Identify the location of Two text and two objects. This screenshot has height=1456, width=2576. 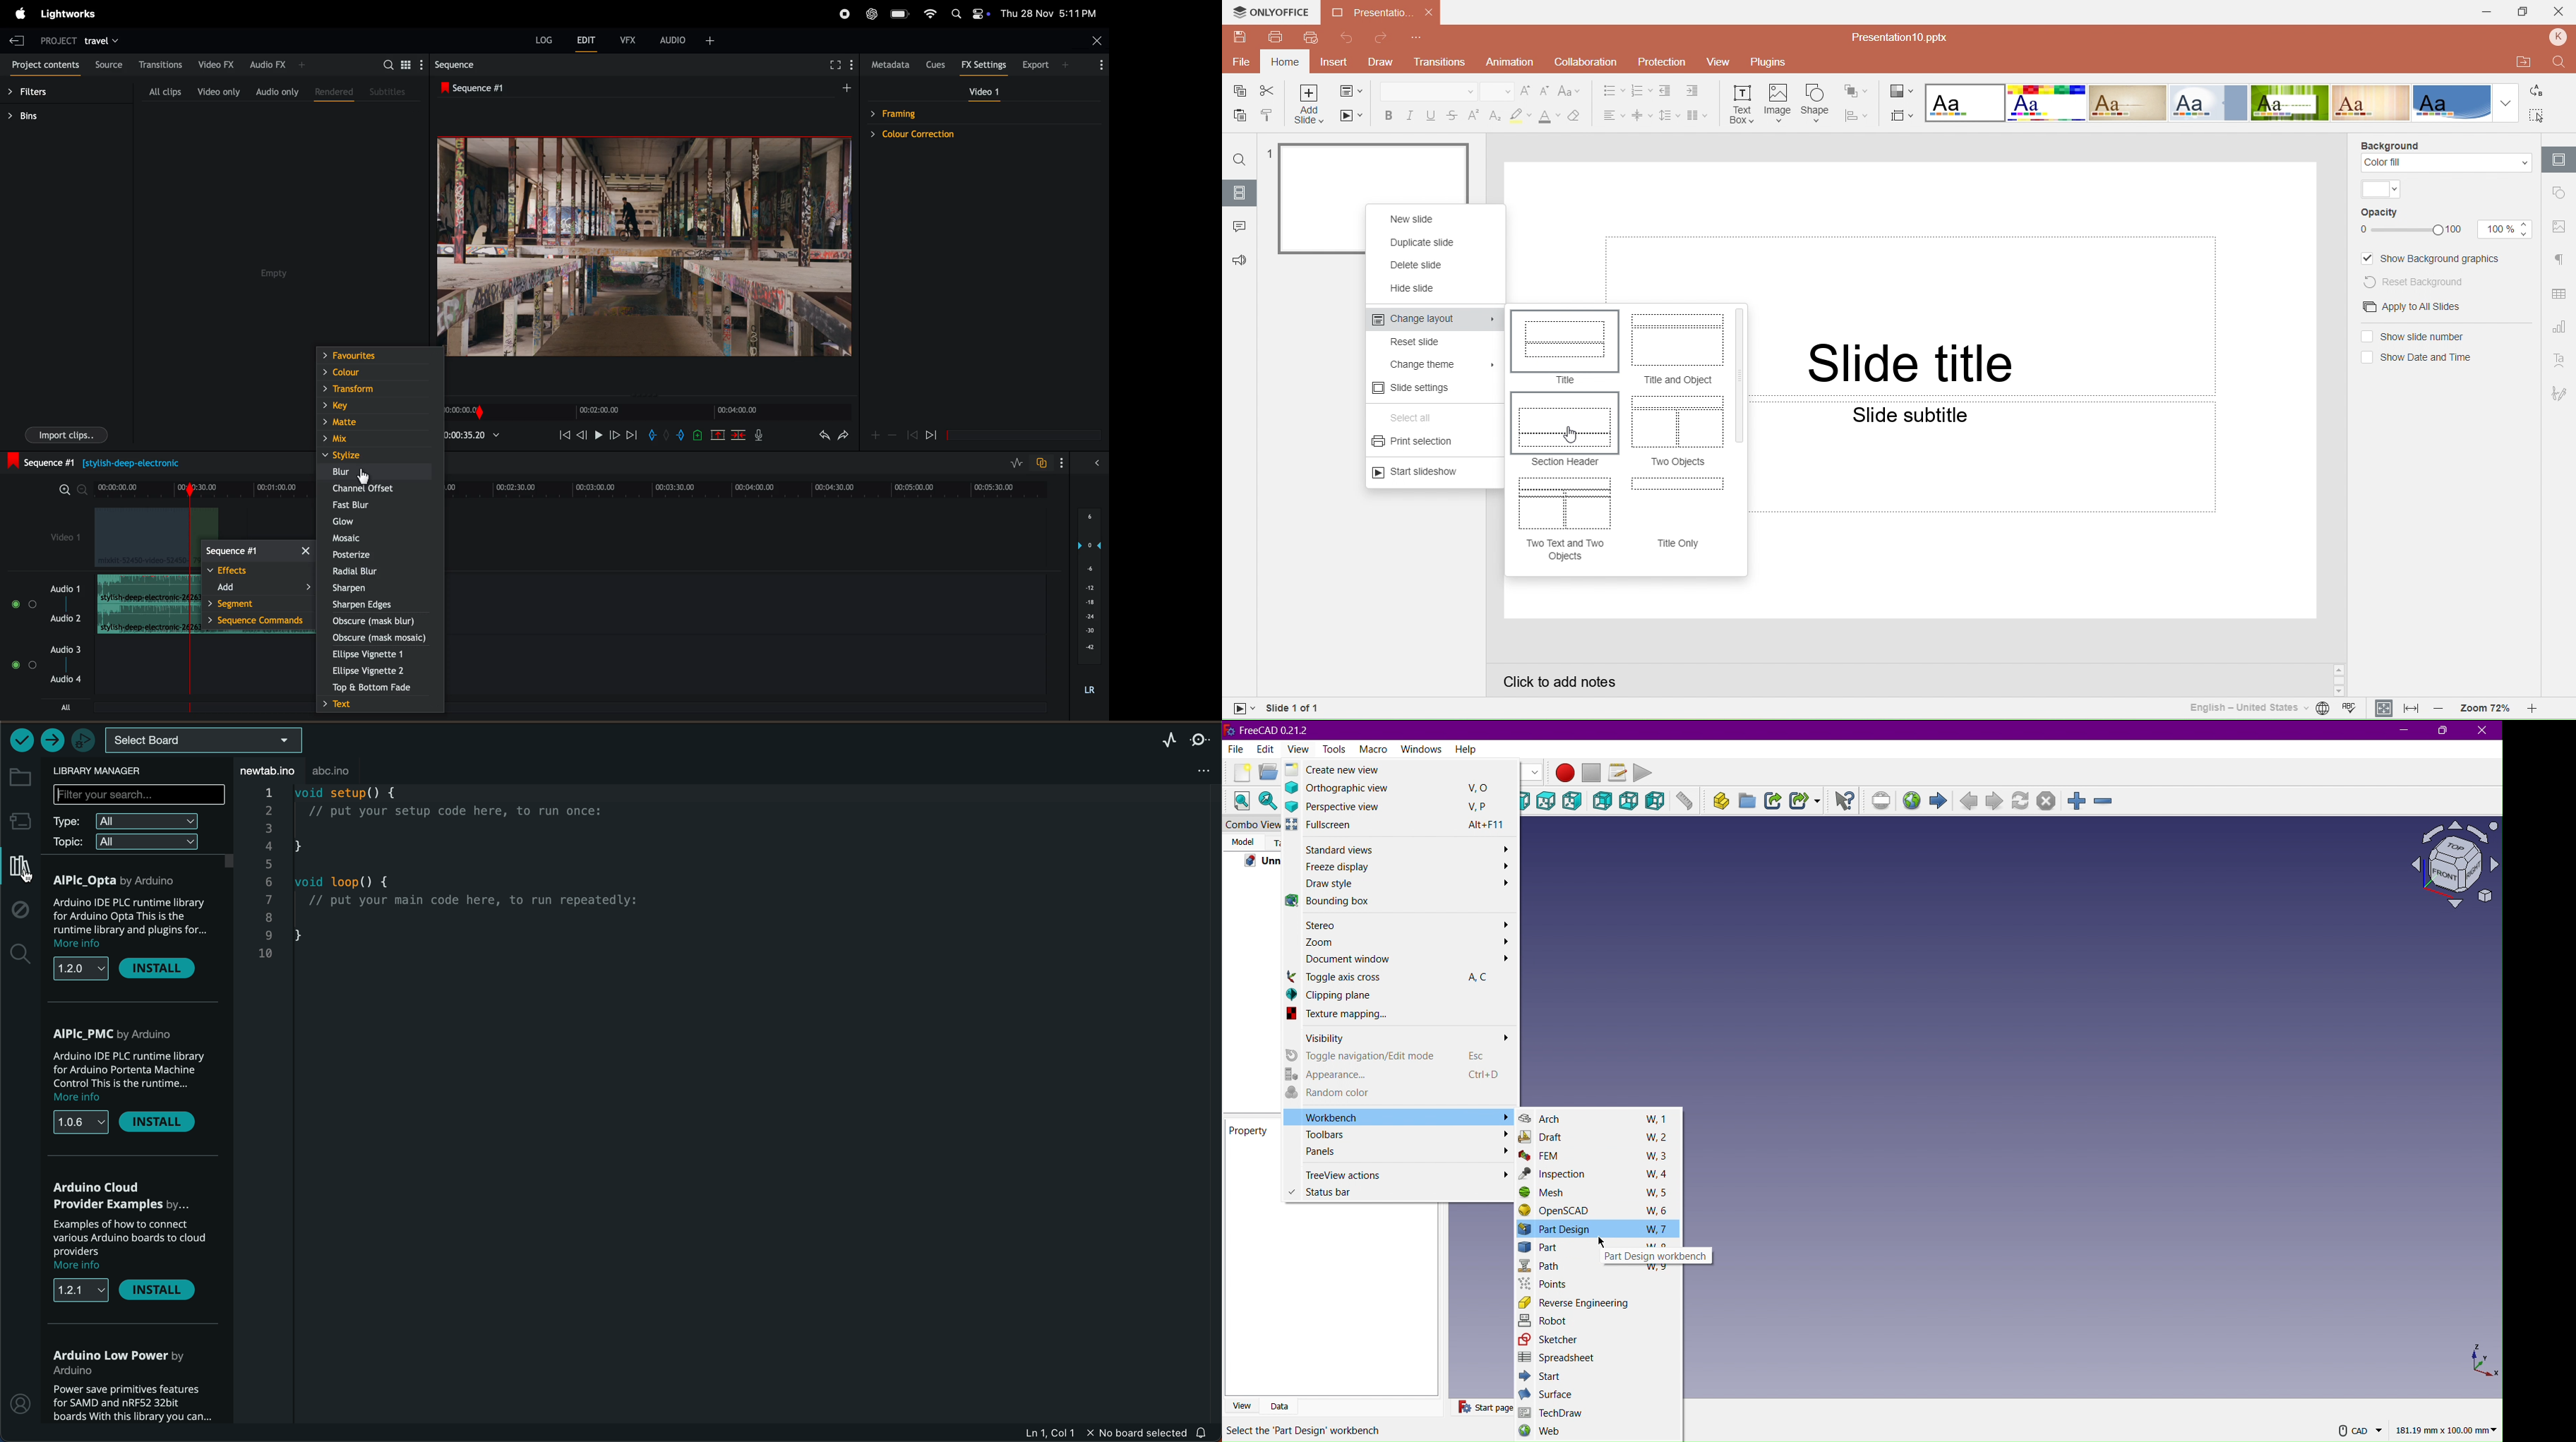
(1568, 551).